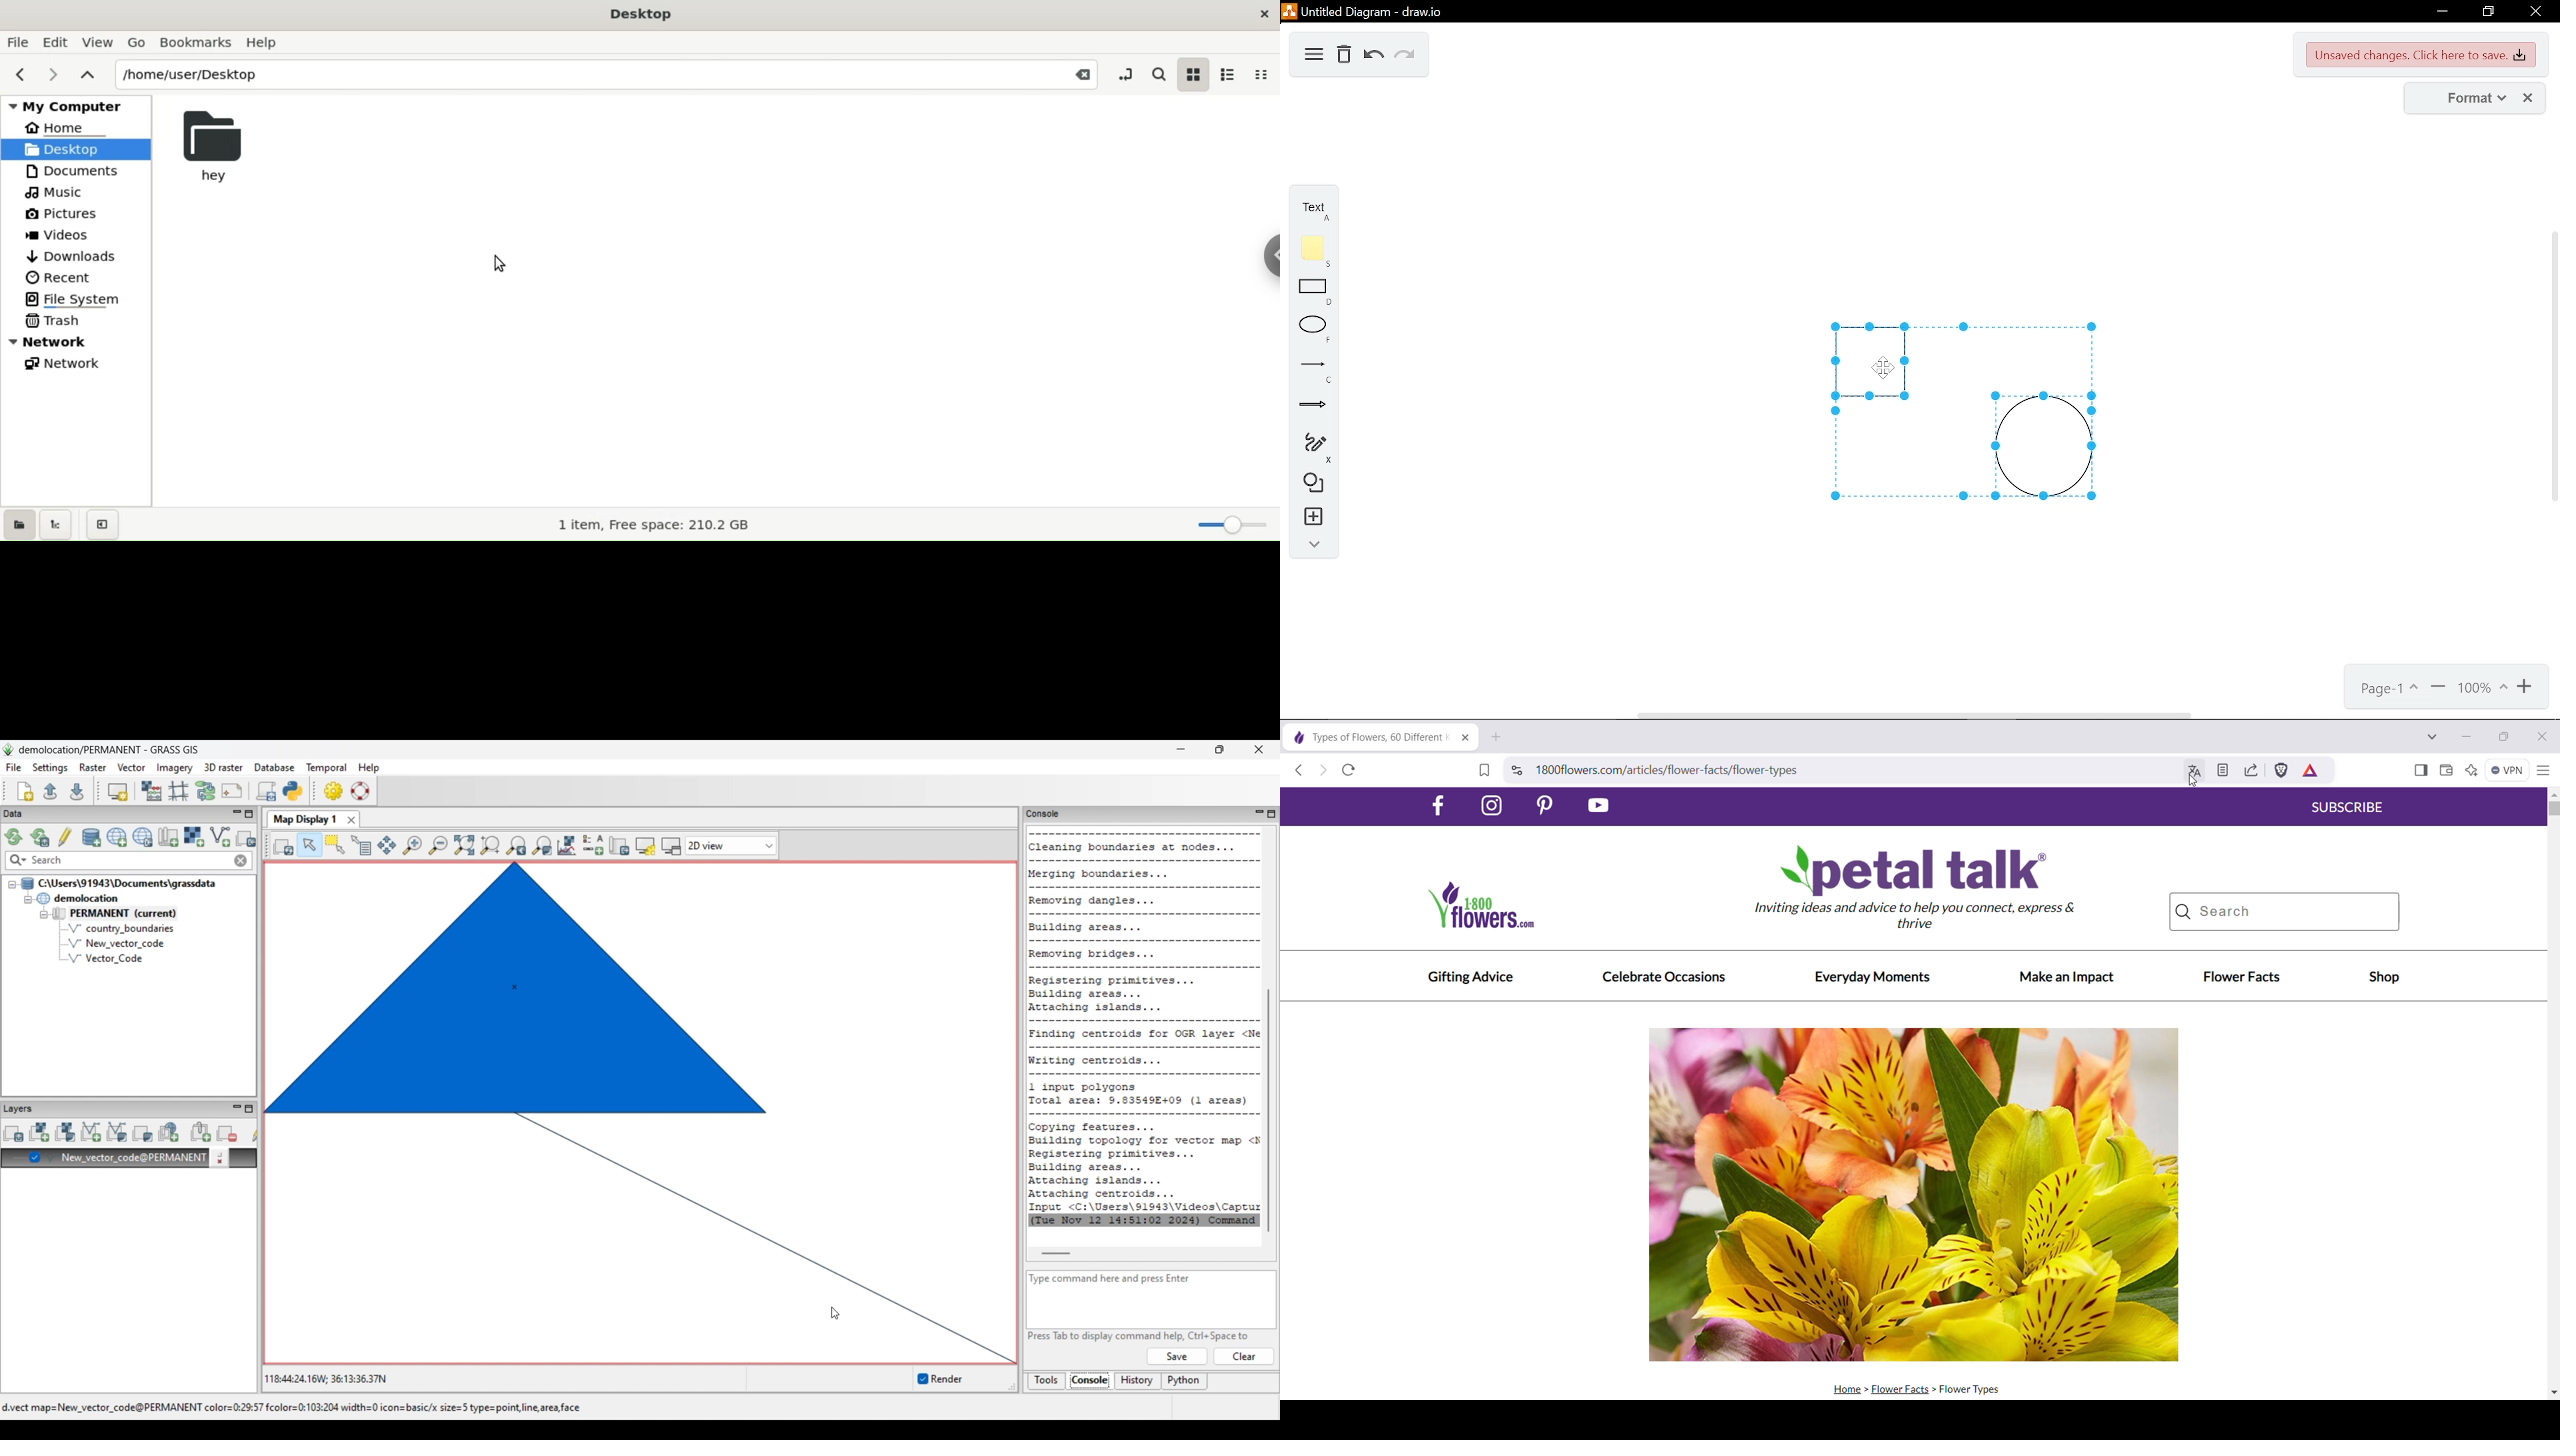 This screenshot has width=2576, height=1456. What do you see at coordinates (61, 323) in the screenshot?
I see `trash` at bounding box center [61, 323].